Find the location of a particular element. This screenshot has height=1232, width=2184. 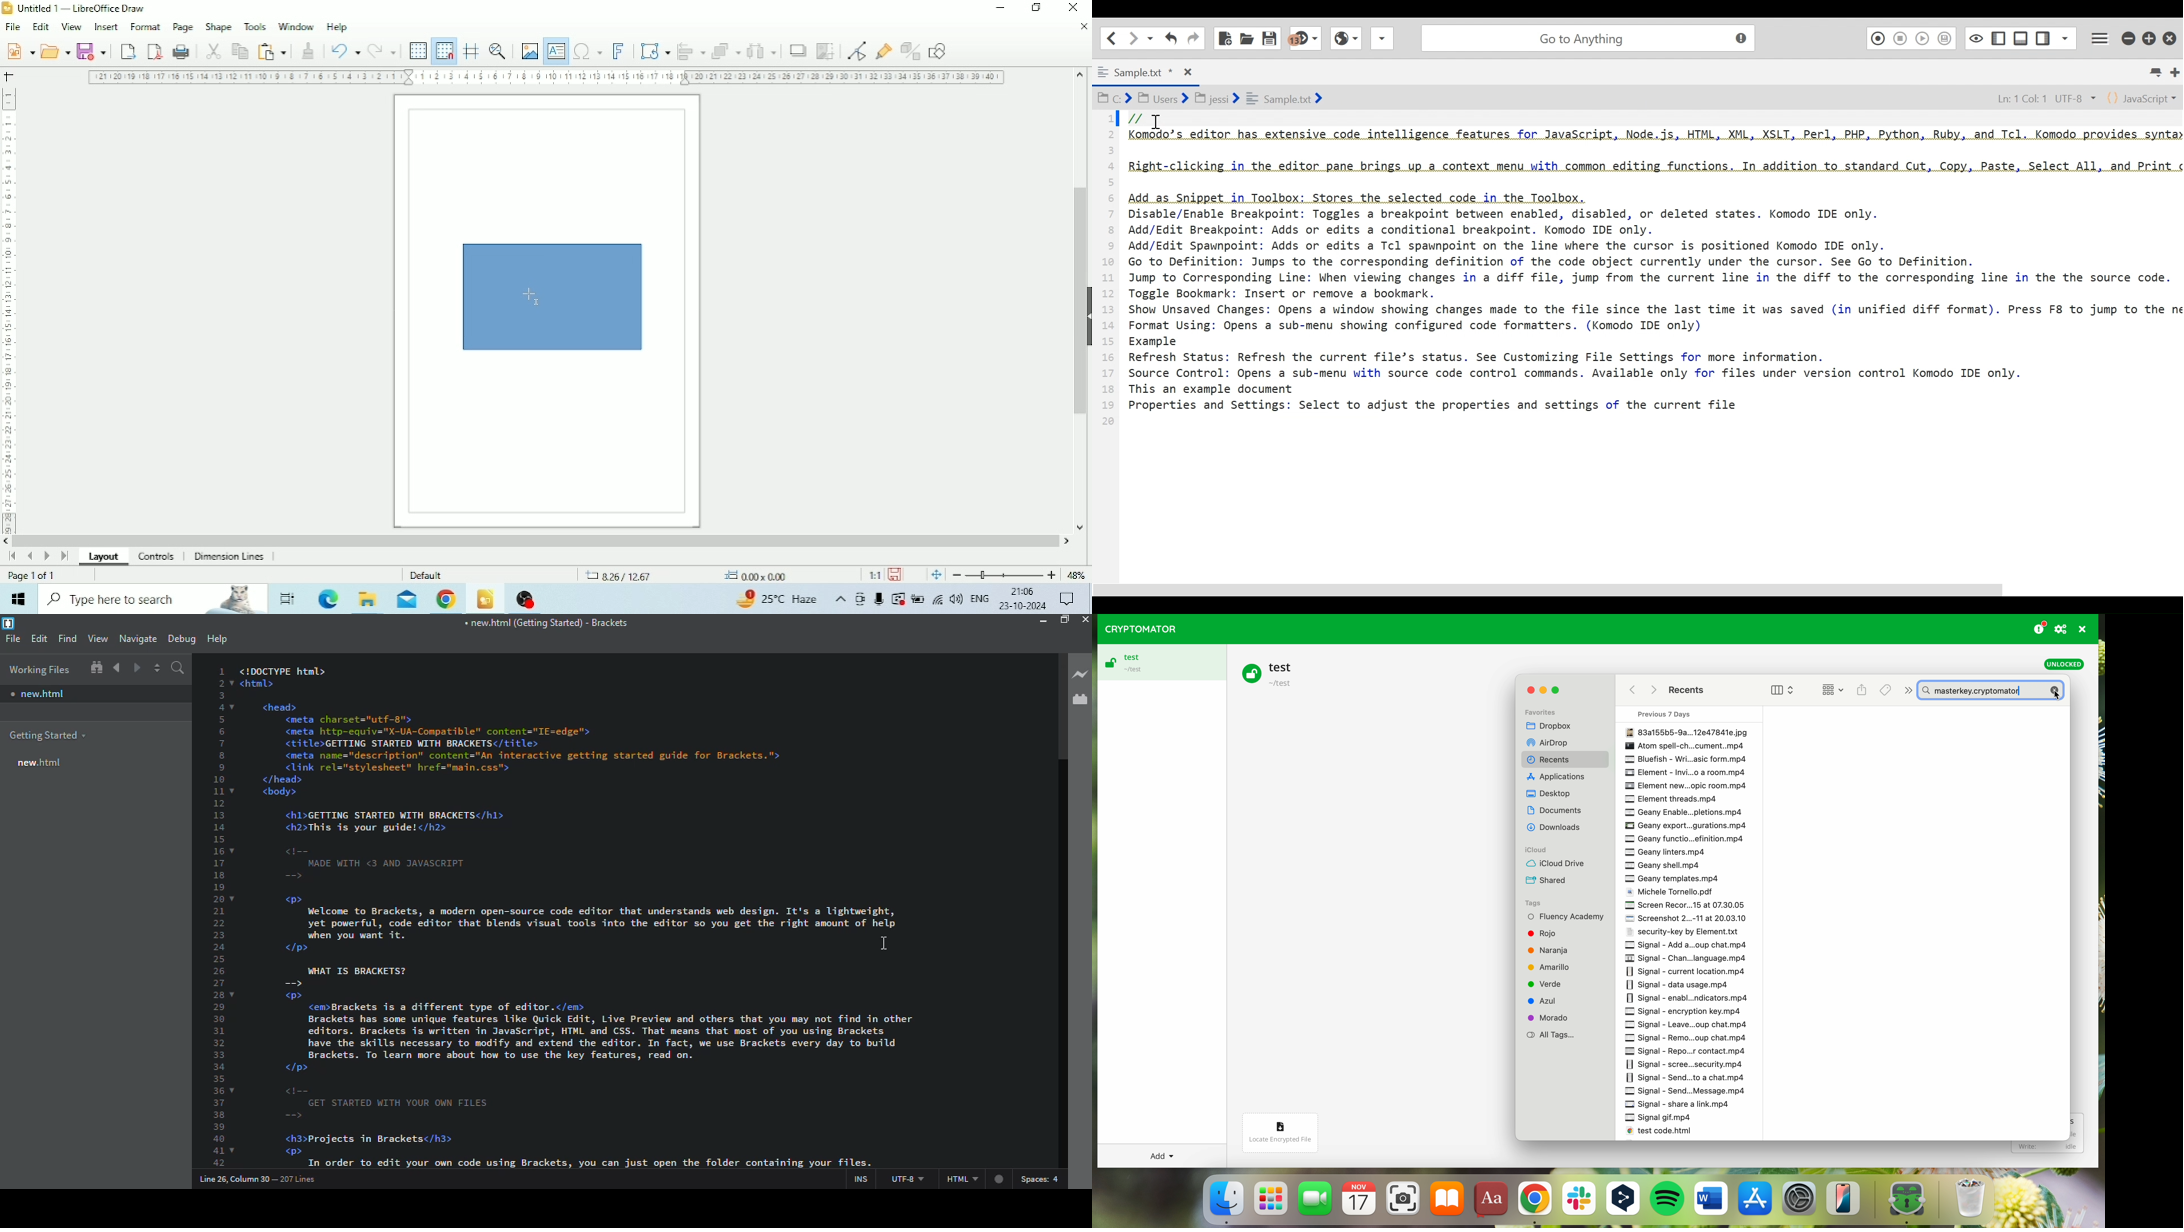

Toggle Focus mode is located at coordinates (1975, 38).